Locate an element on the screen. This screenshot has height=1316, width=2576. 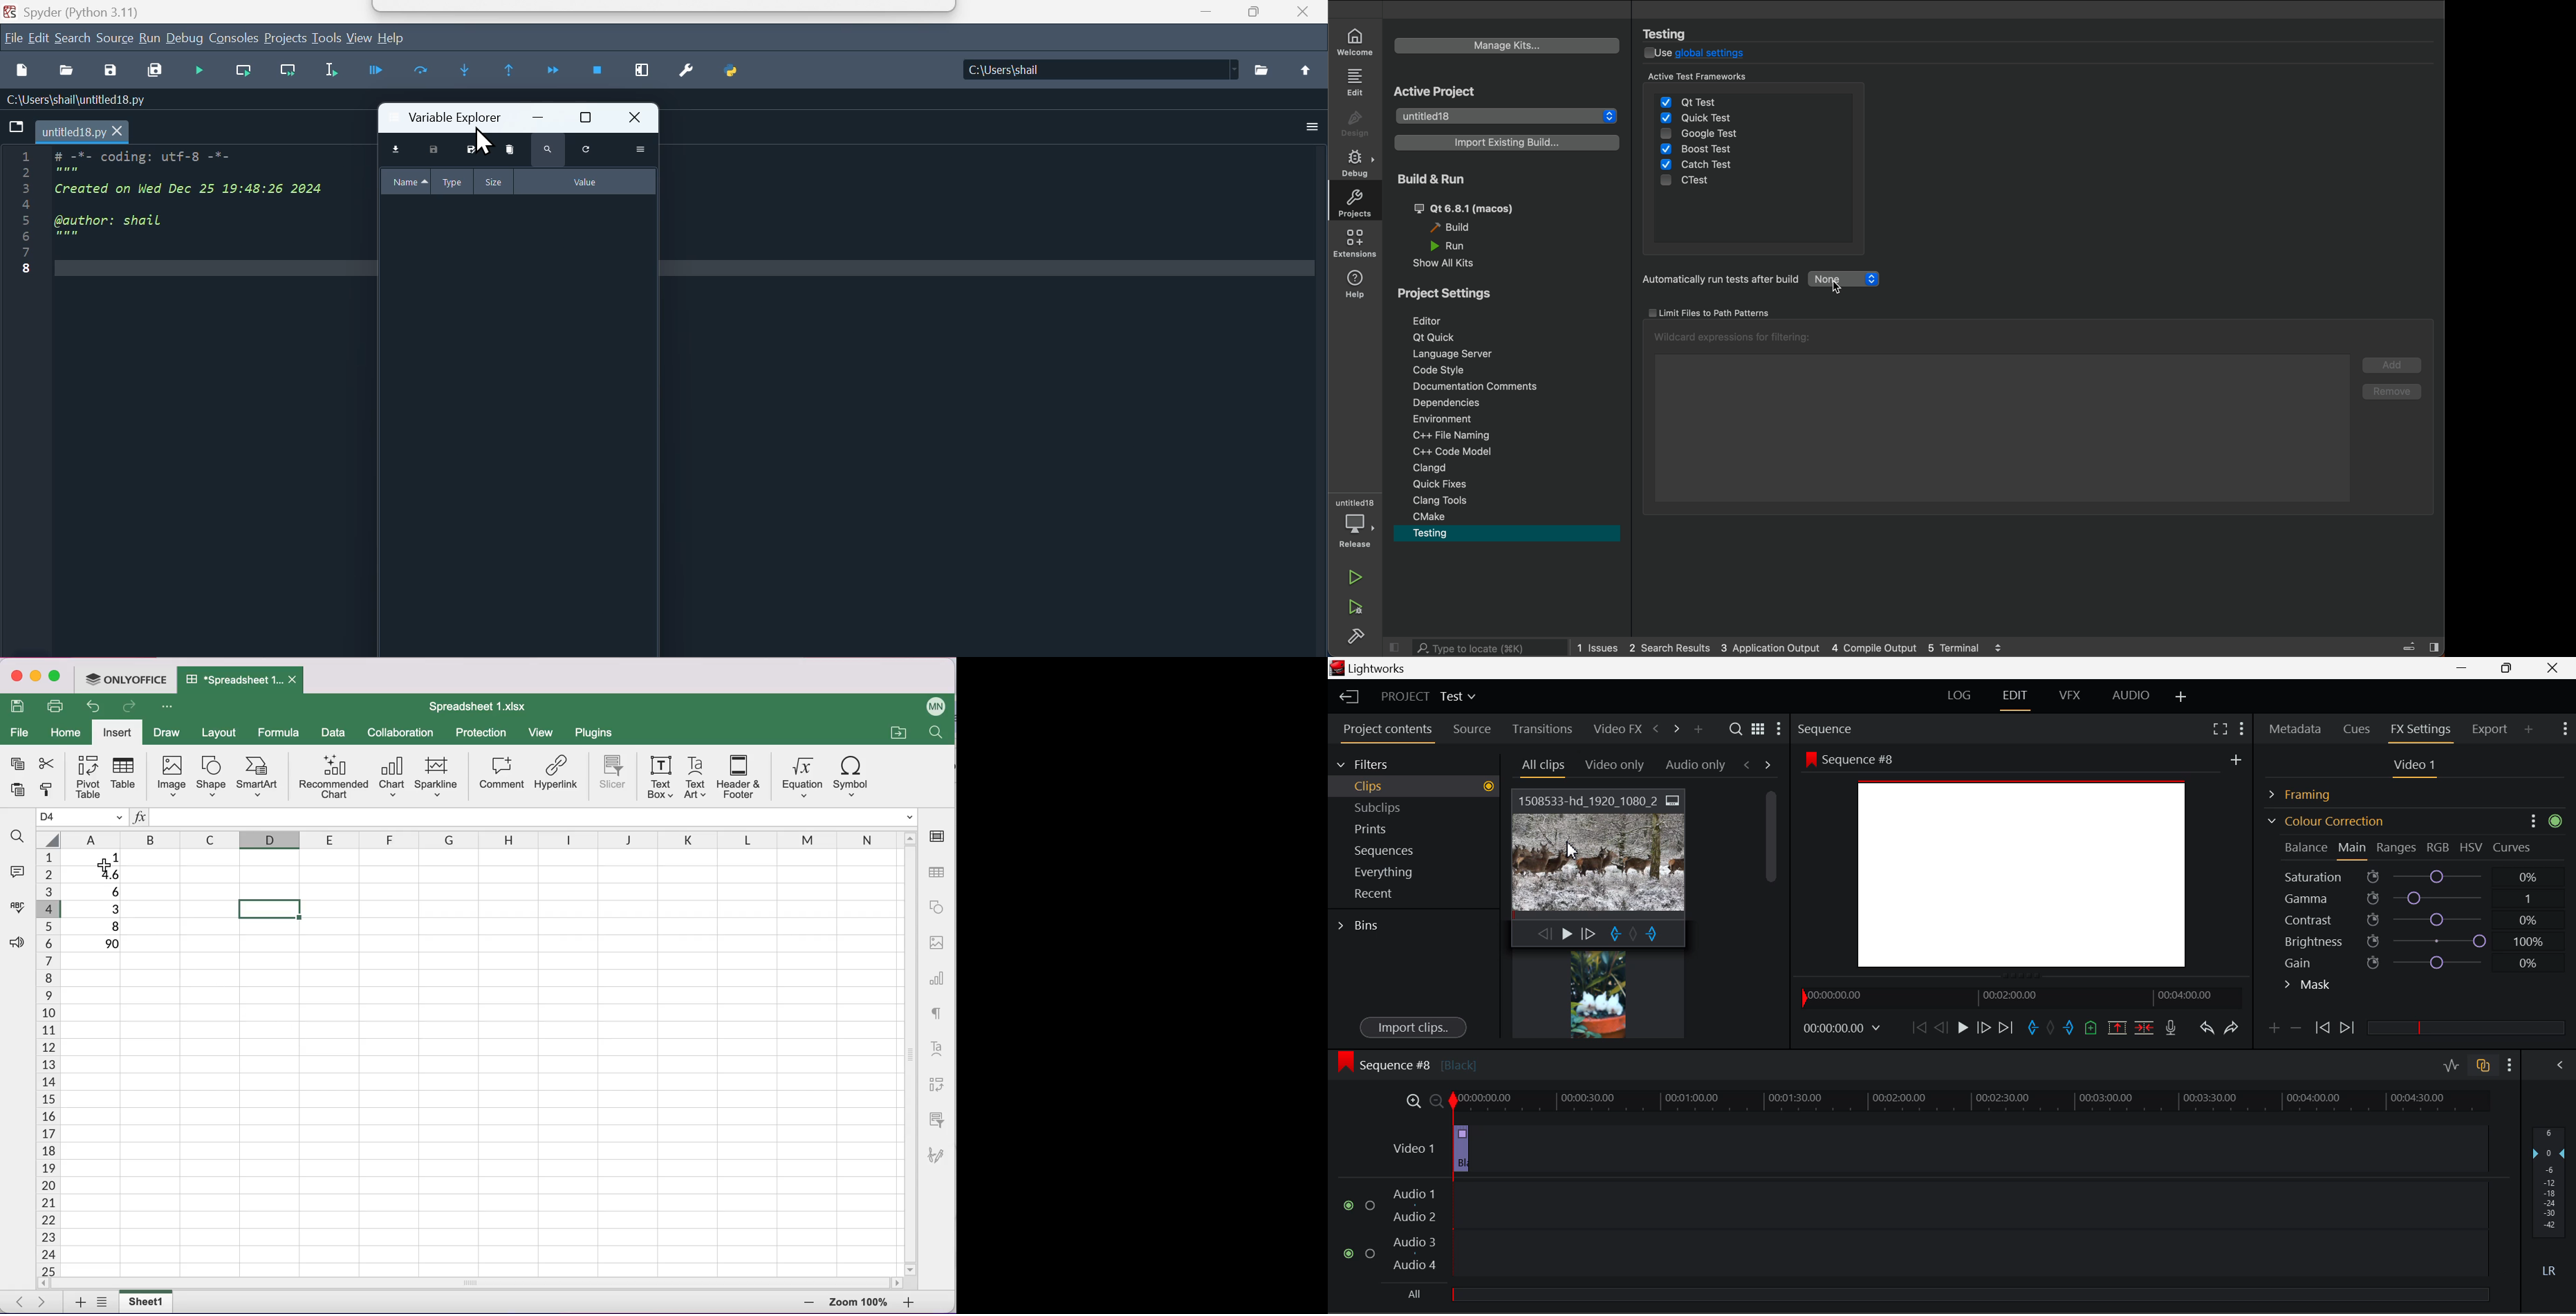
Frame Time is located at coordinates (1843, 1029).